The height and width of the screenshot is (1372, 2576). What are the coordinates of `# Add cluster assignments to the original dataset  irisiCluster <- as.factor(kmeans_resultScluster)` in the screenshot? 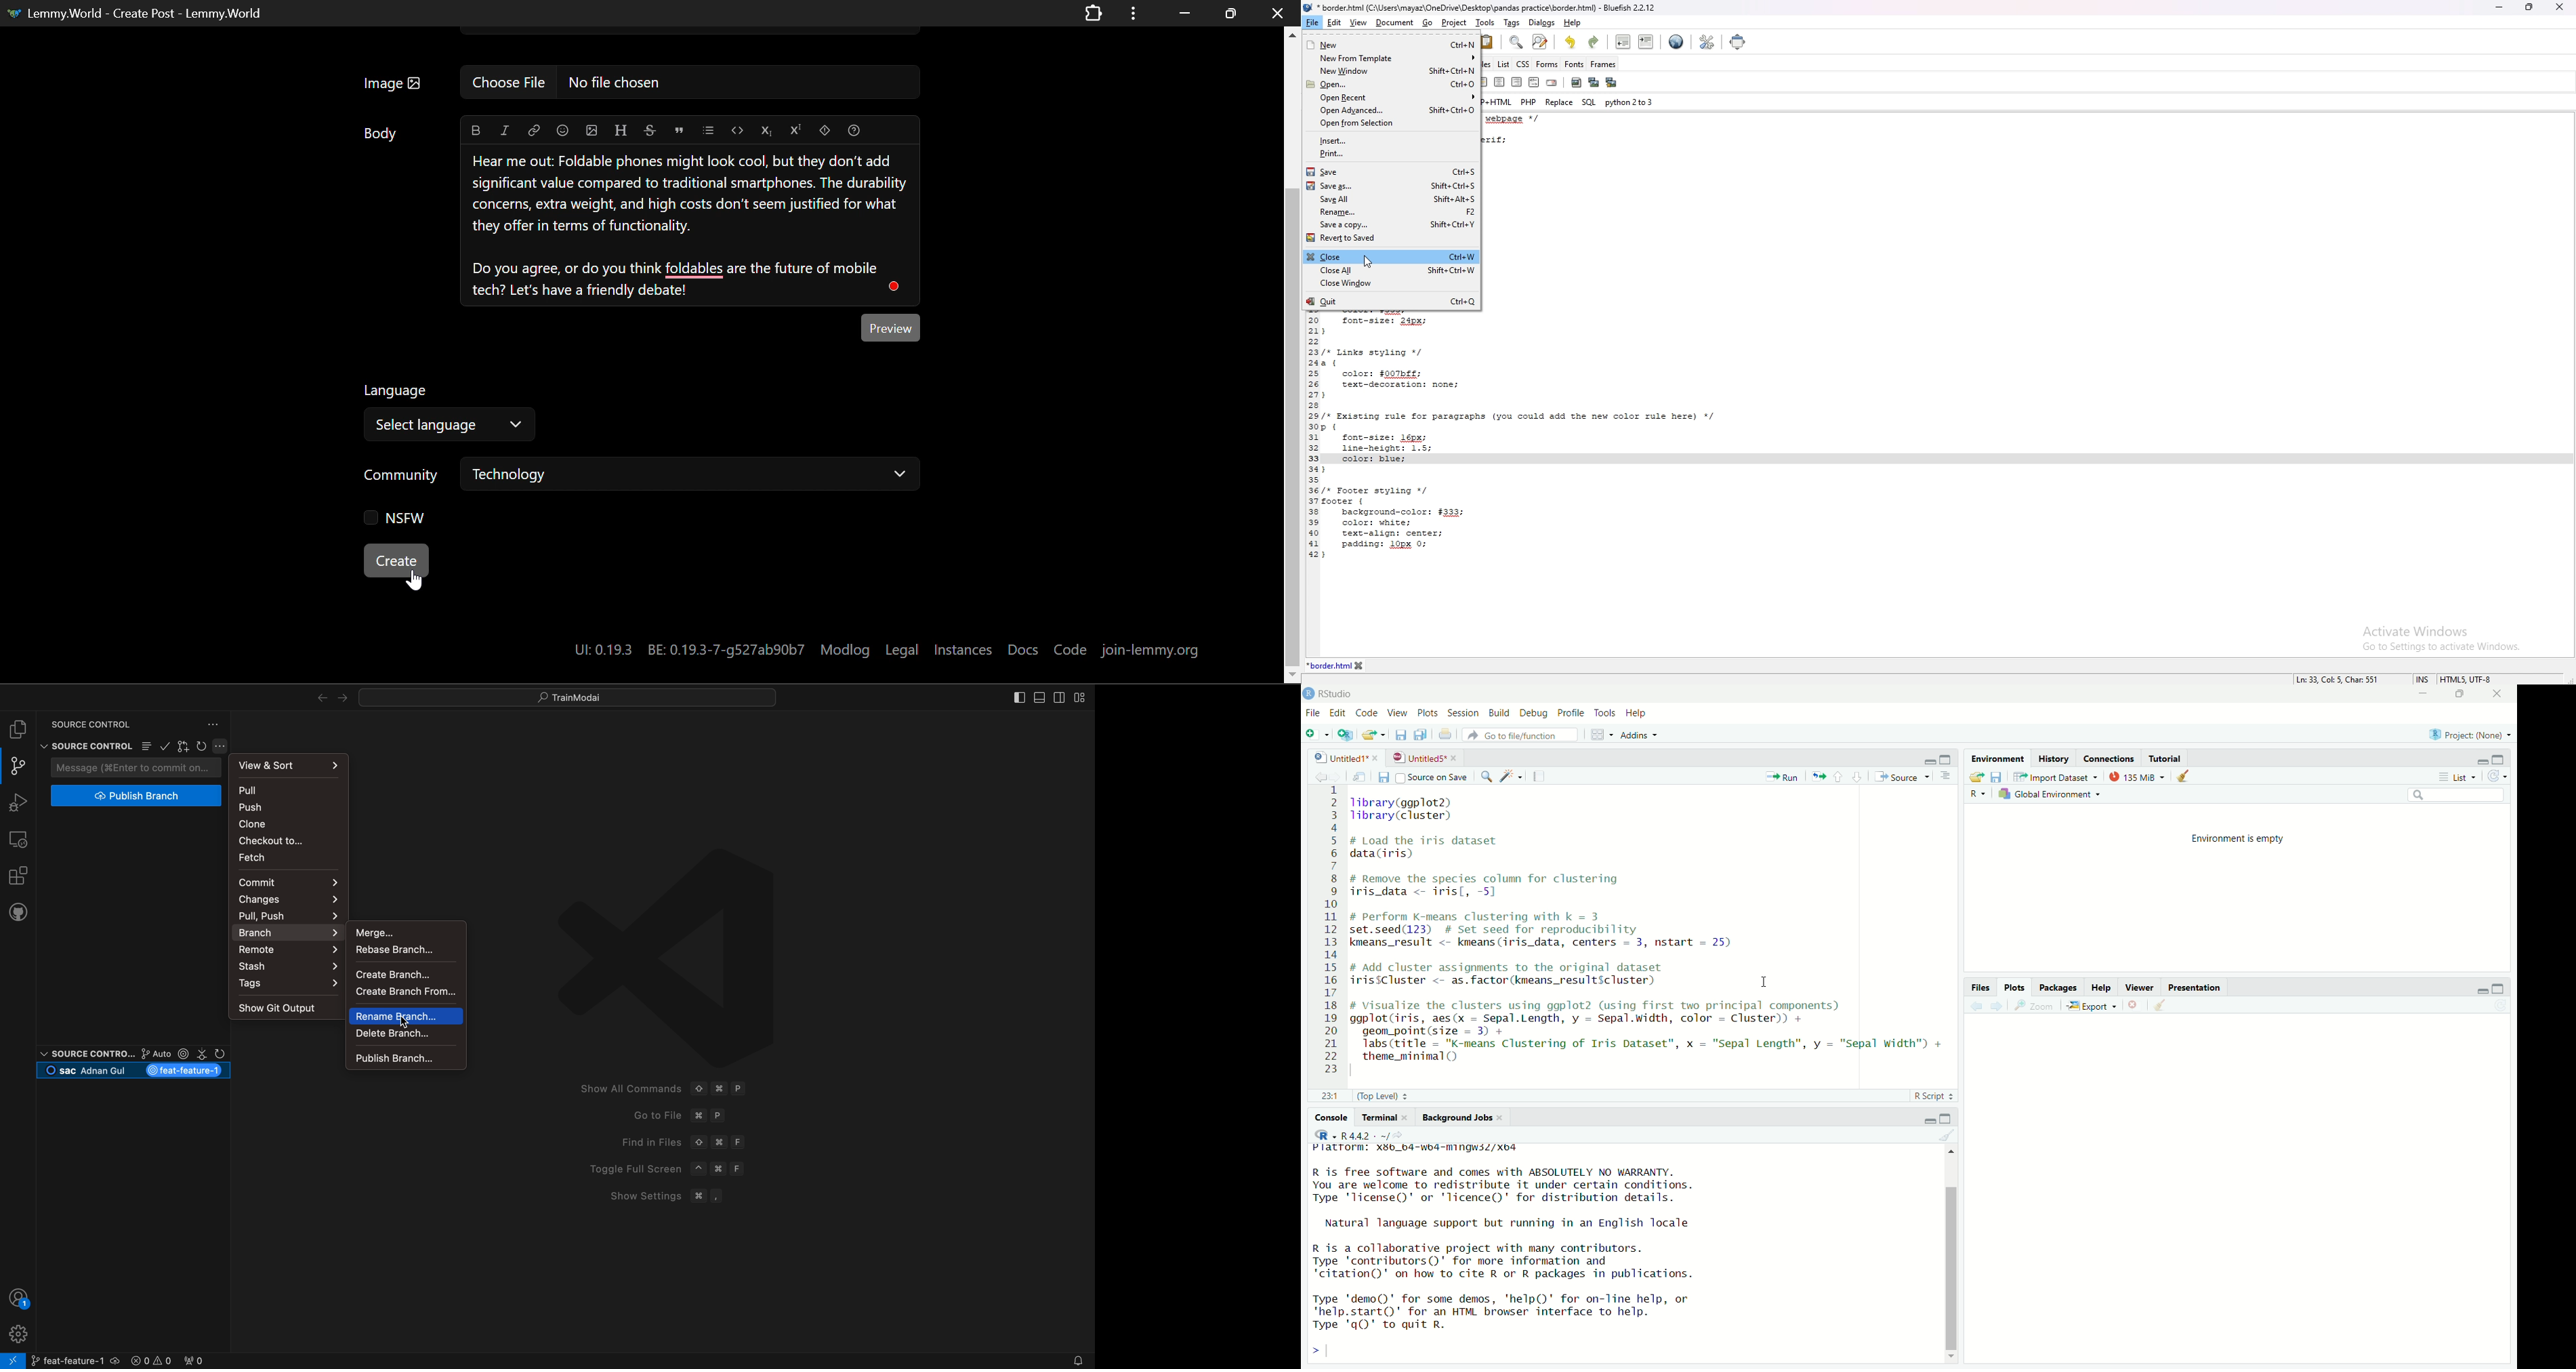 It's located at (1525, 975).